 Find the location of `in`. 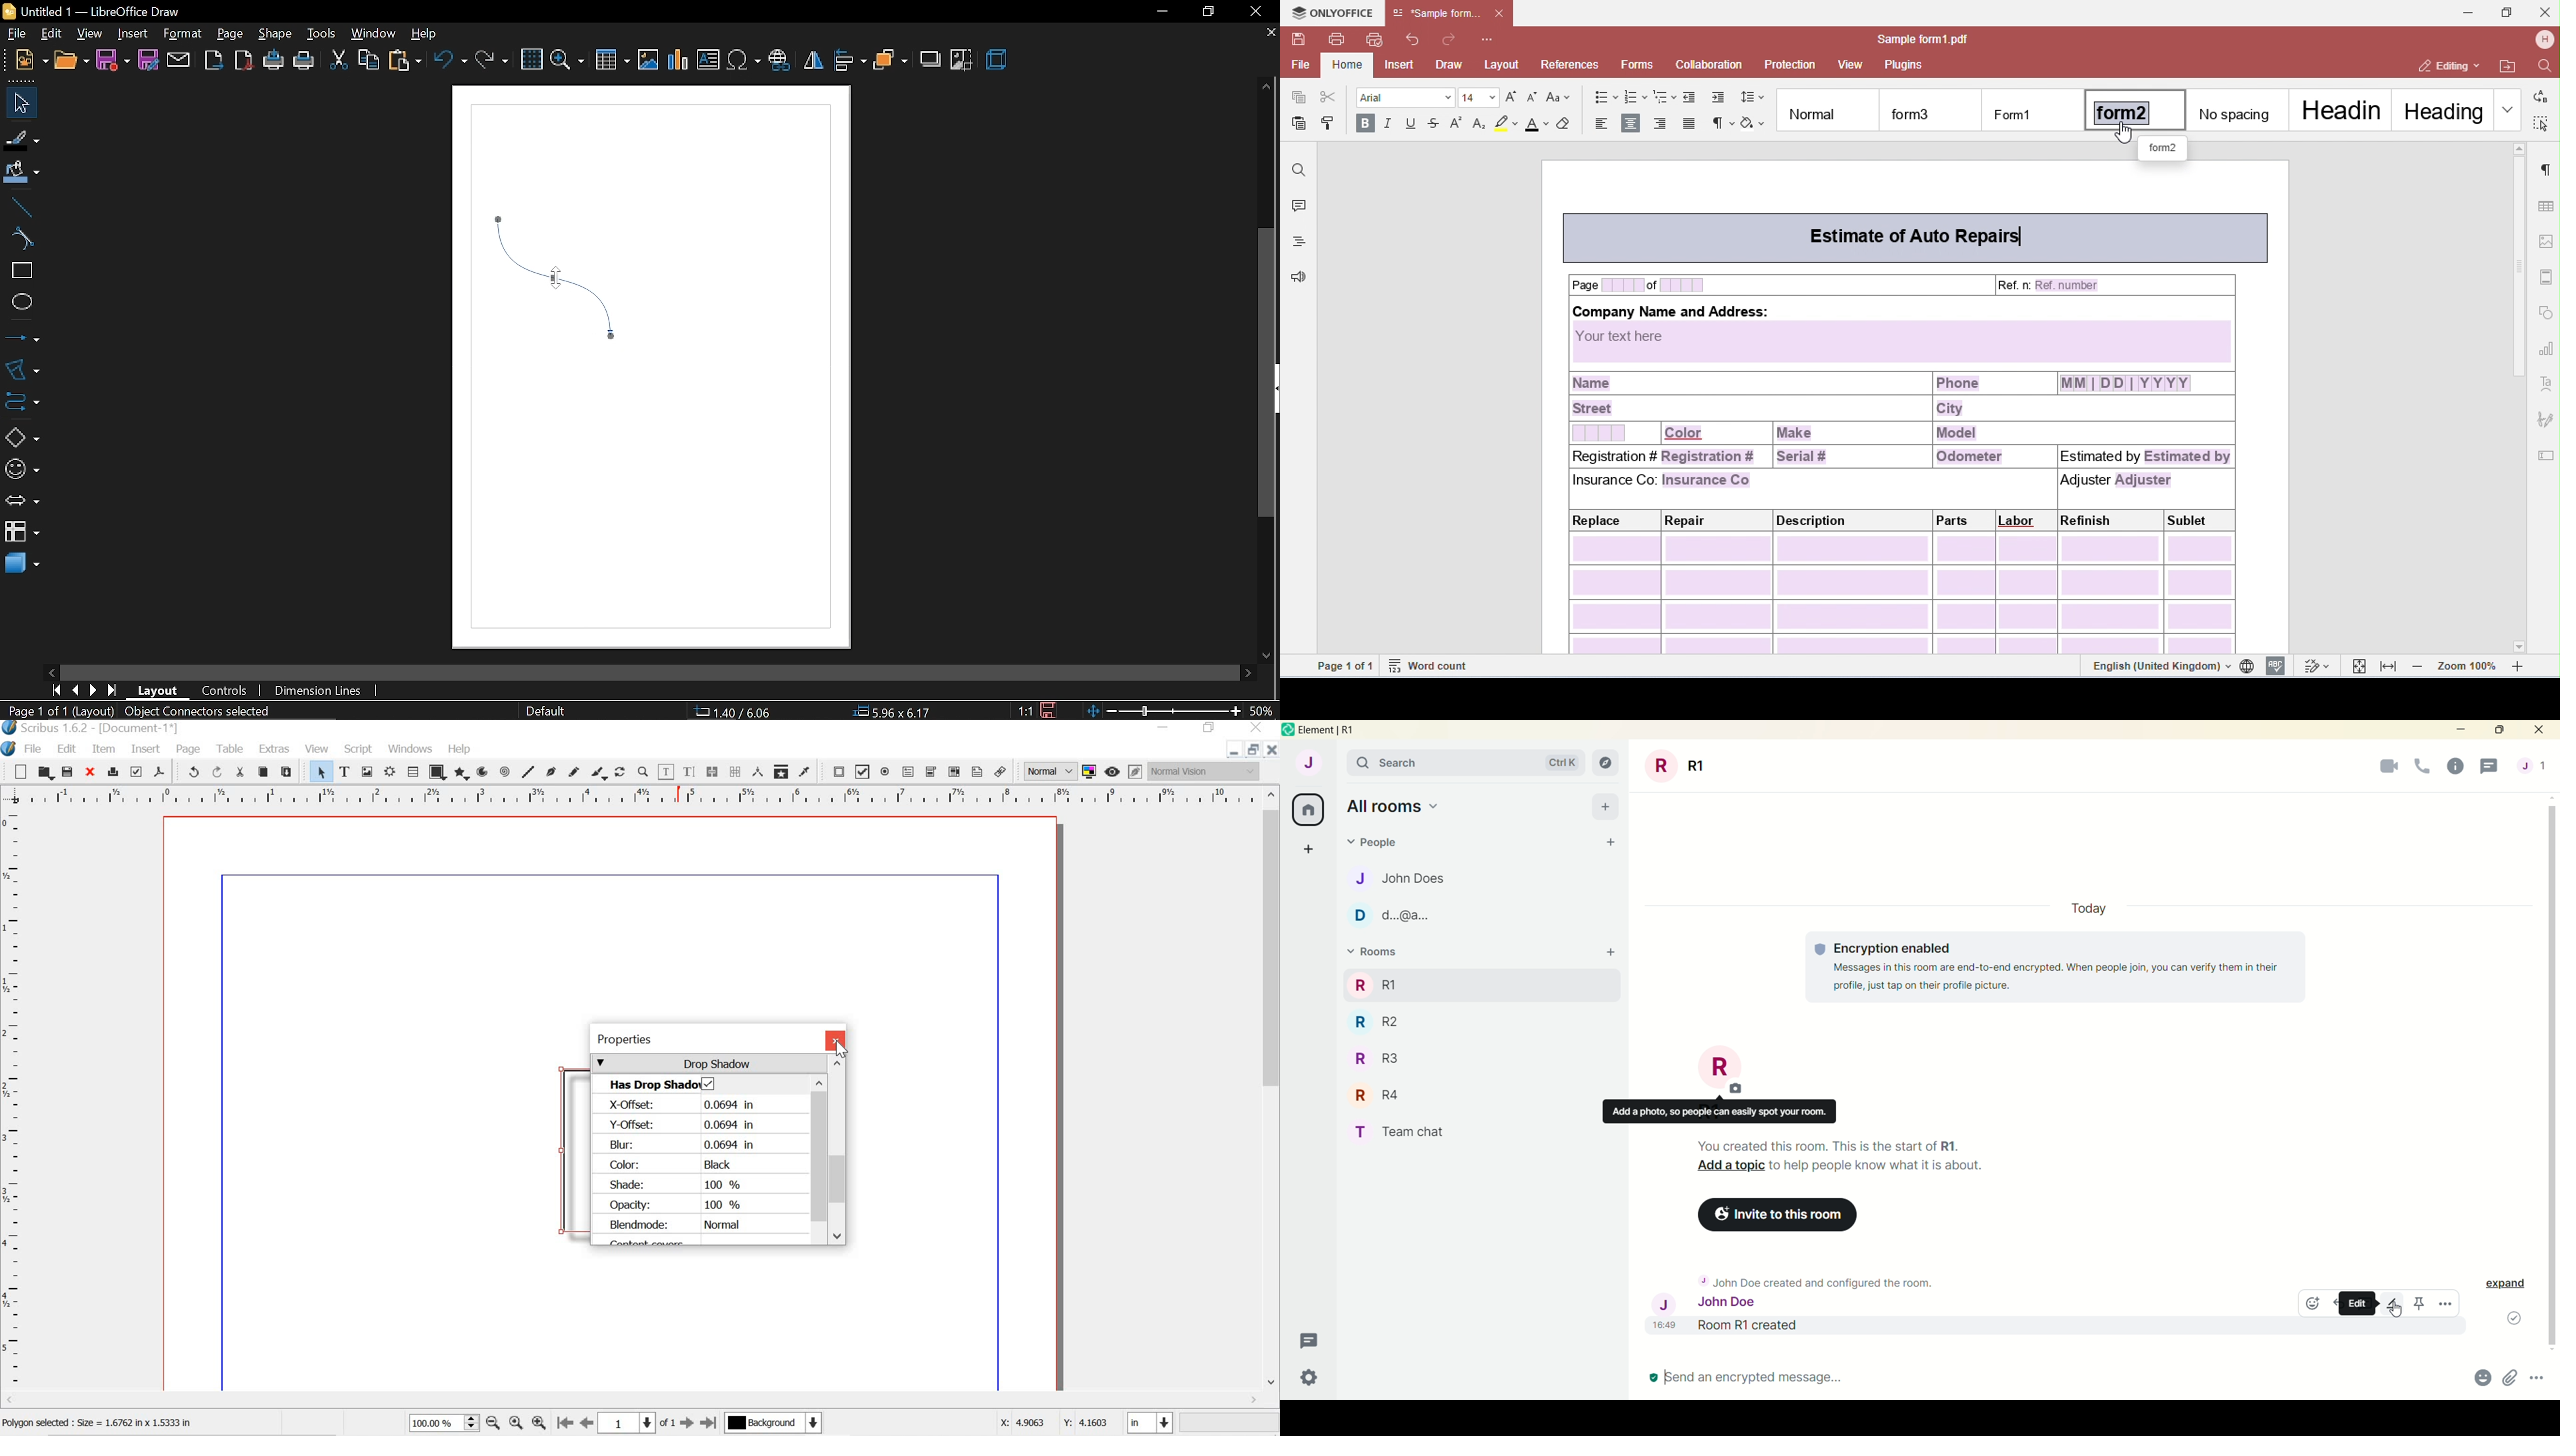

in is located at coordinates (1151, 1424).